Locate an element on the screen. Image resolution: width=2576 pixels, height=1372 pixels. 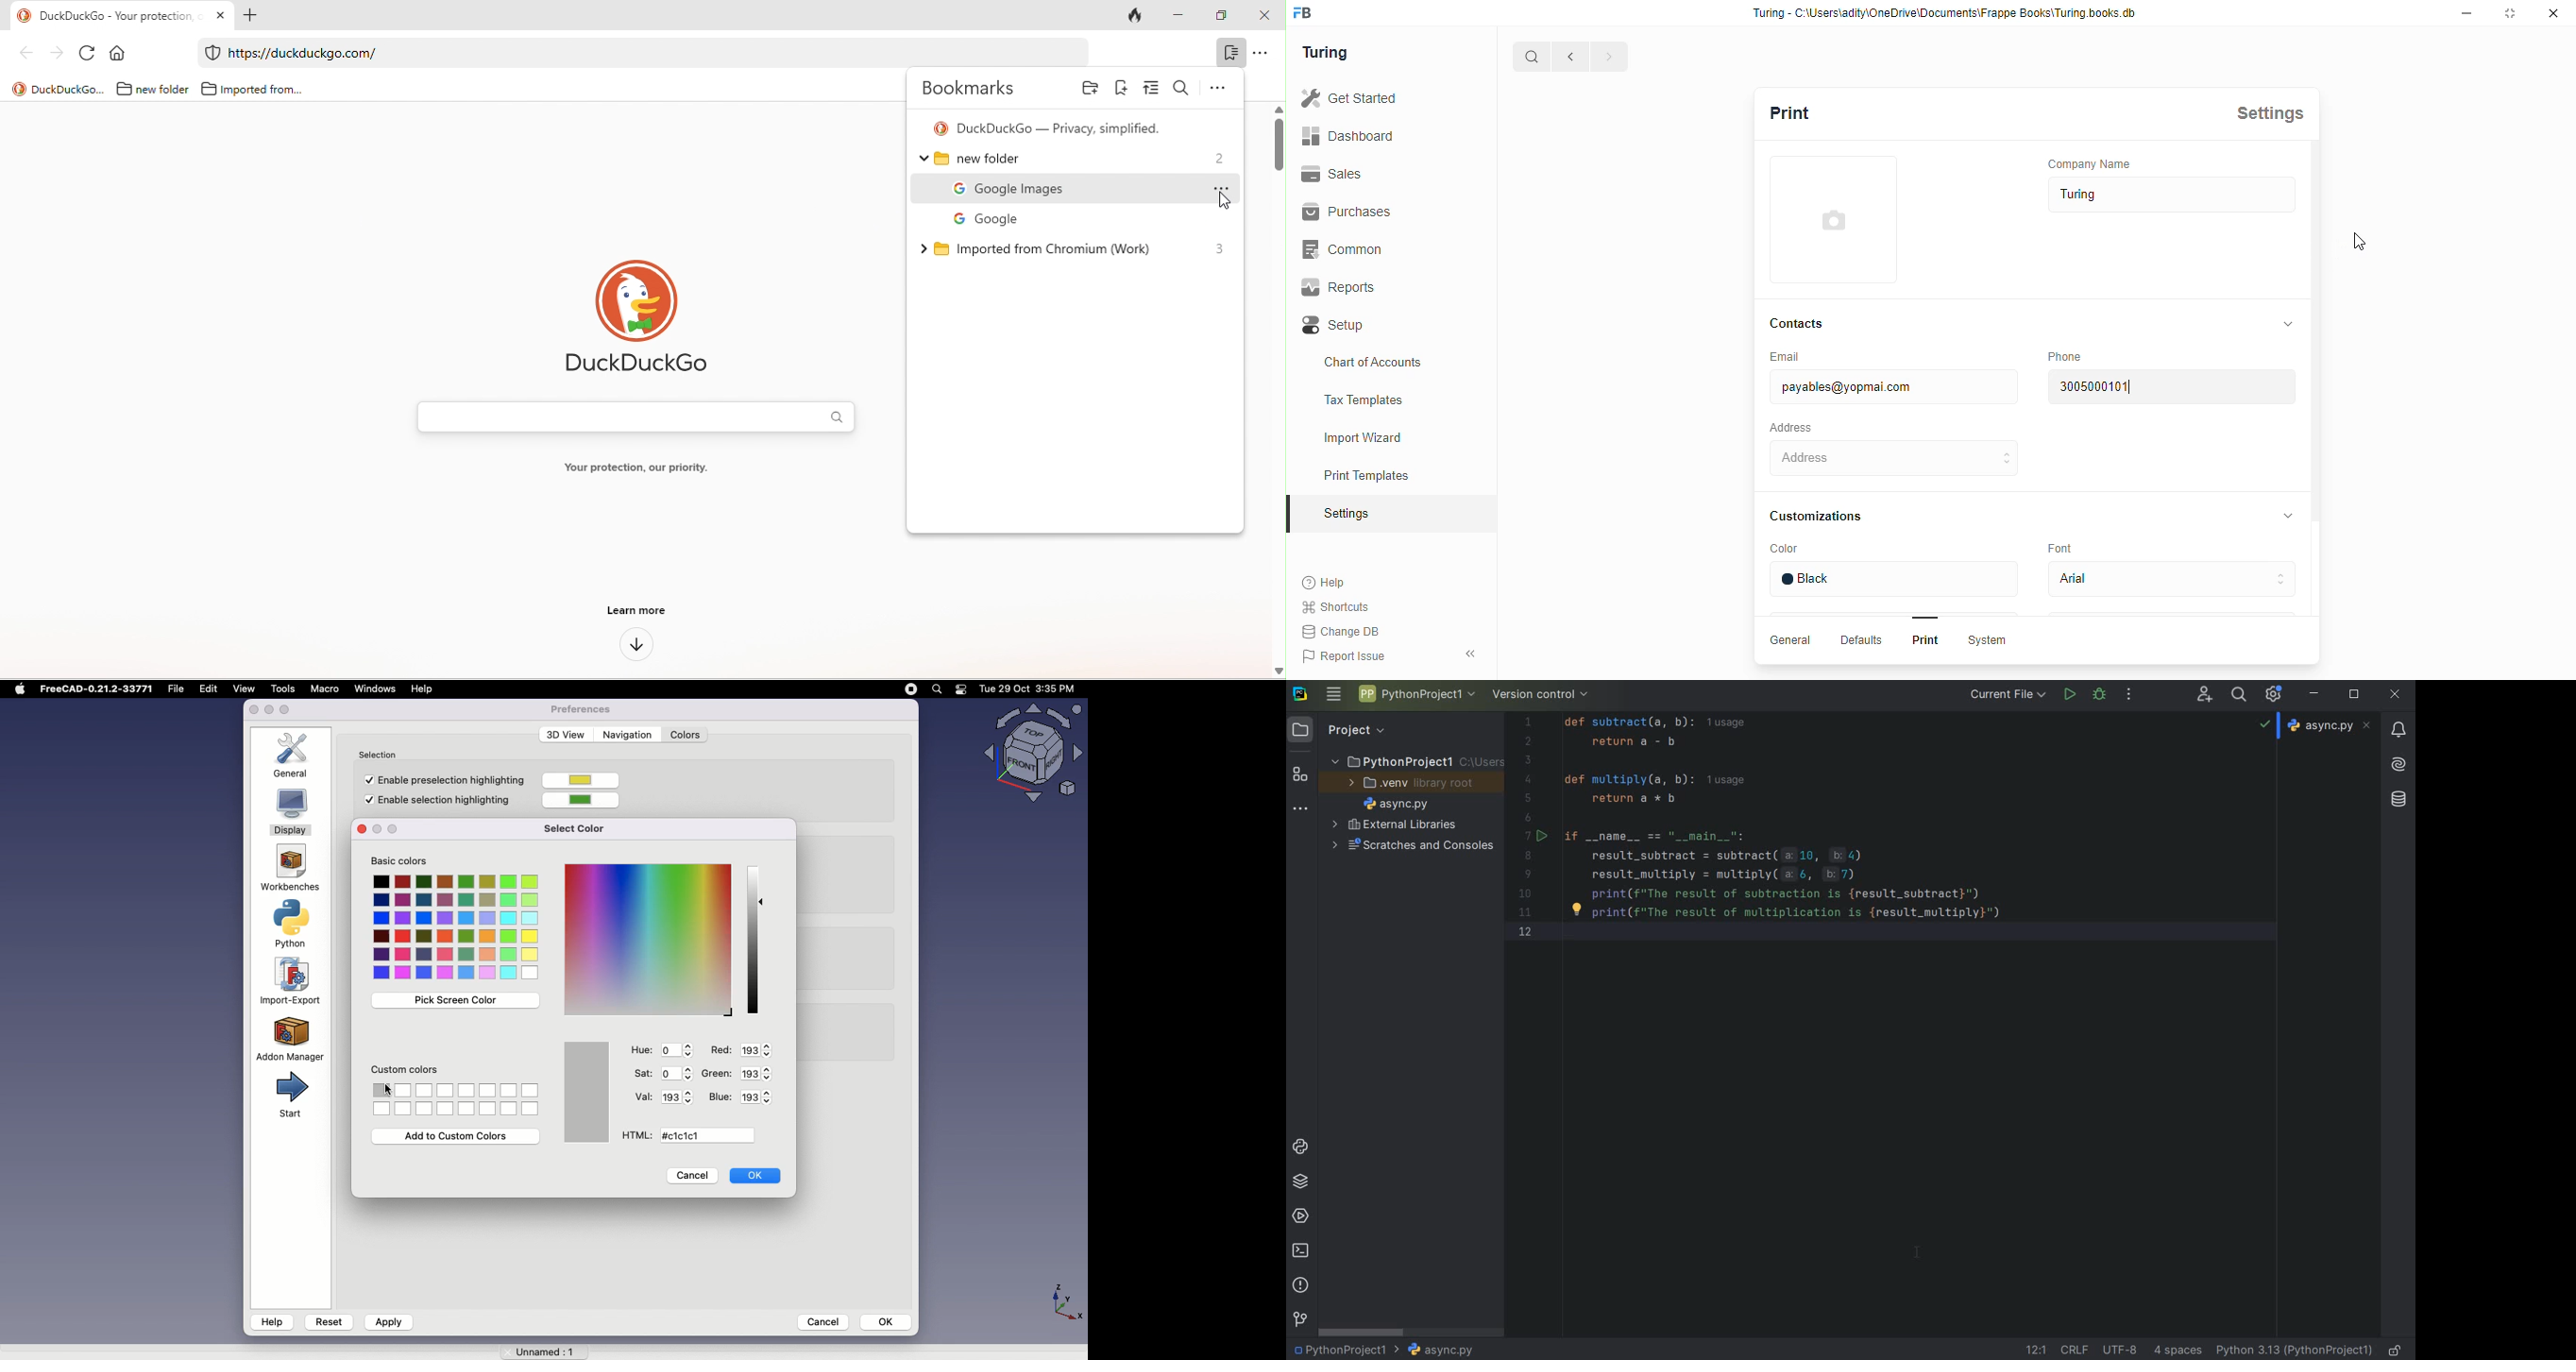
collapse is located at coordinates (2283, 322).